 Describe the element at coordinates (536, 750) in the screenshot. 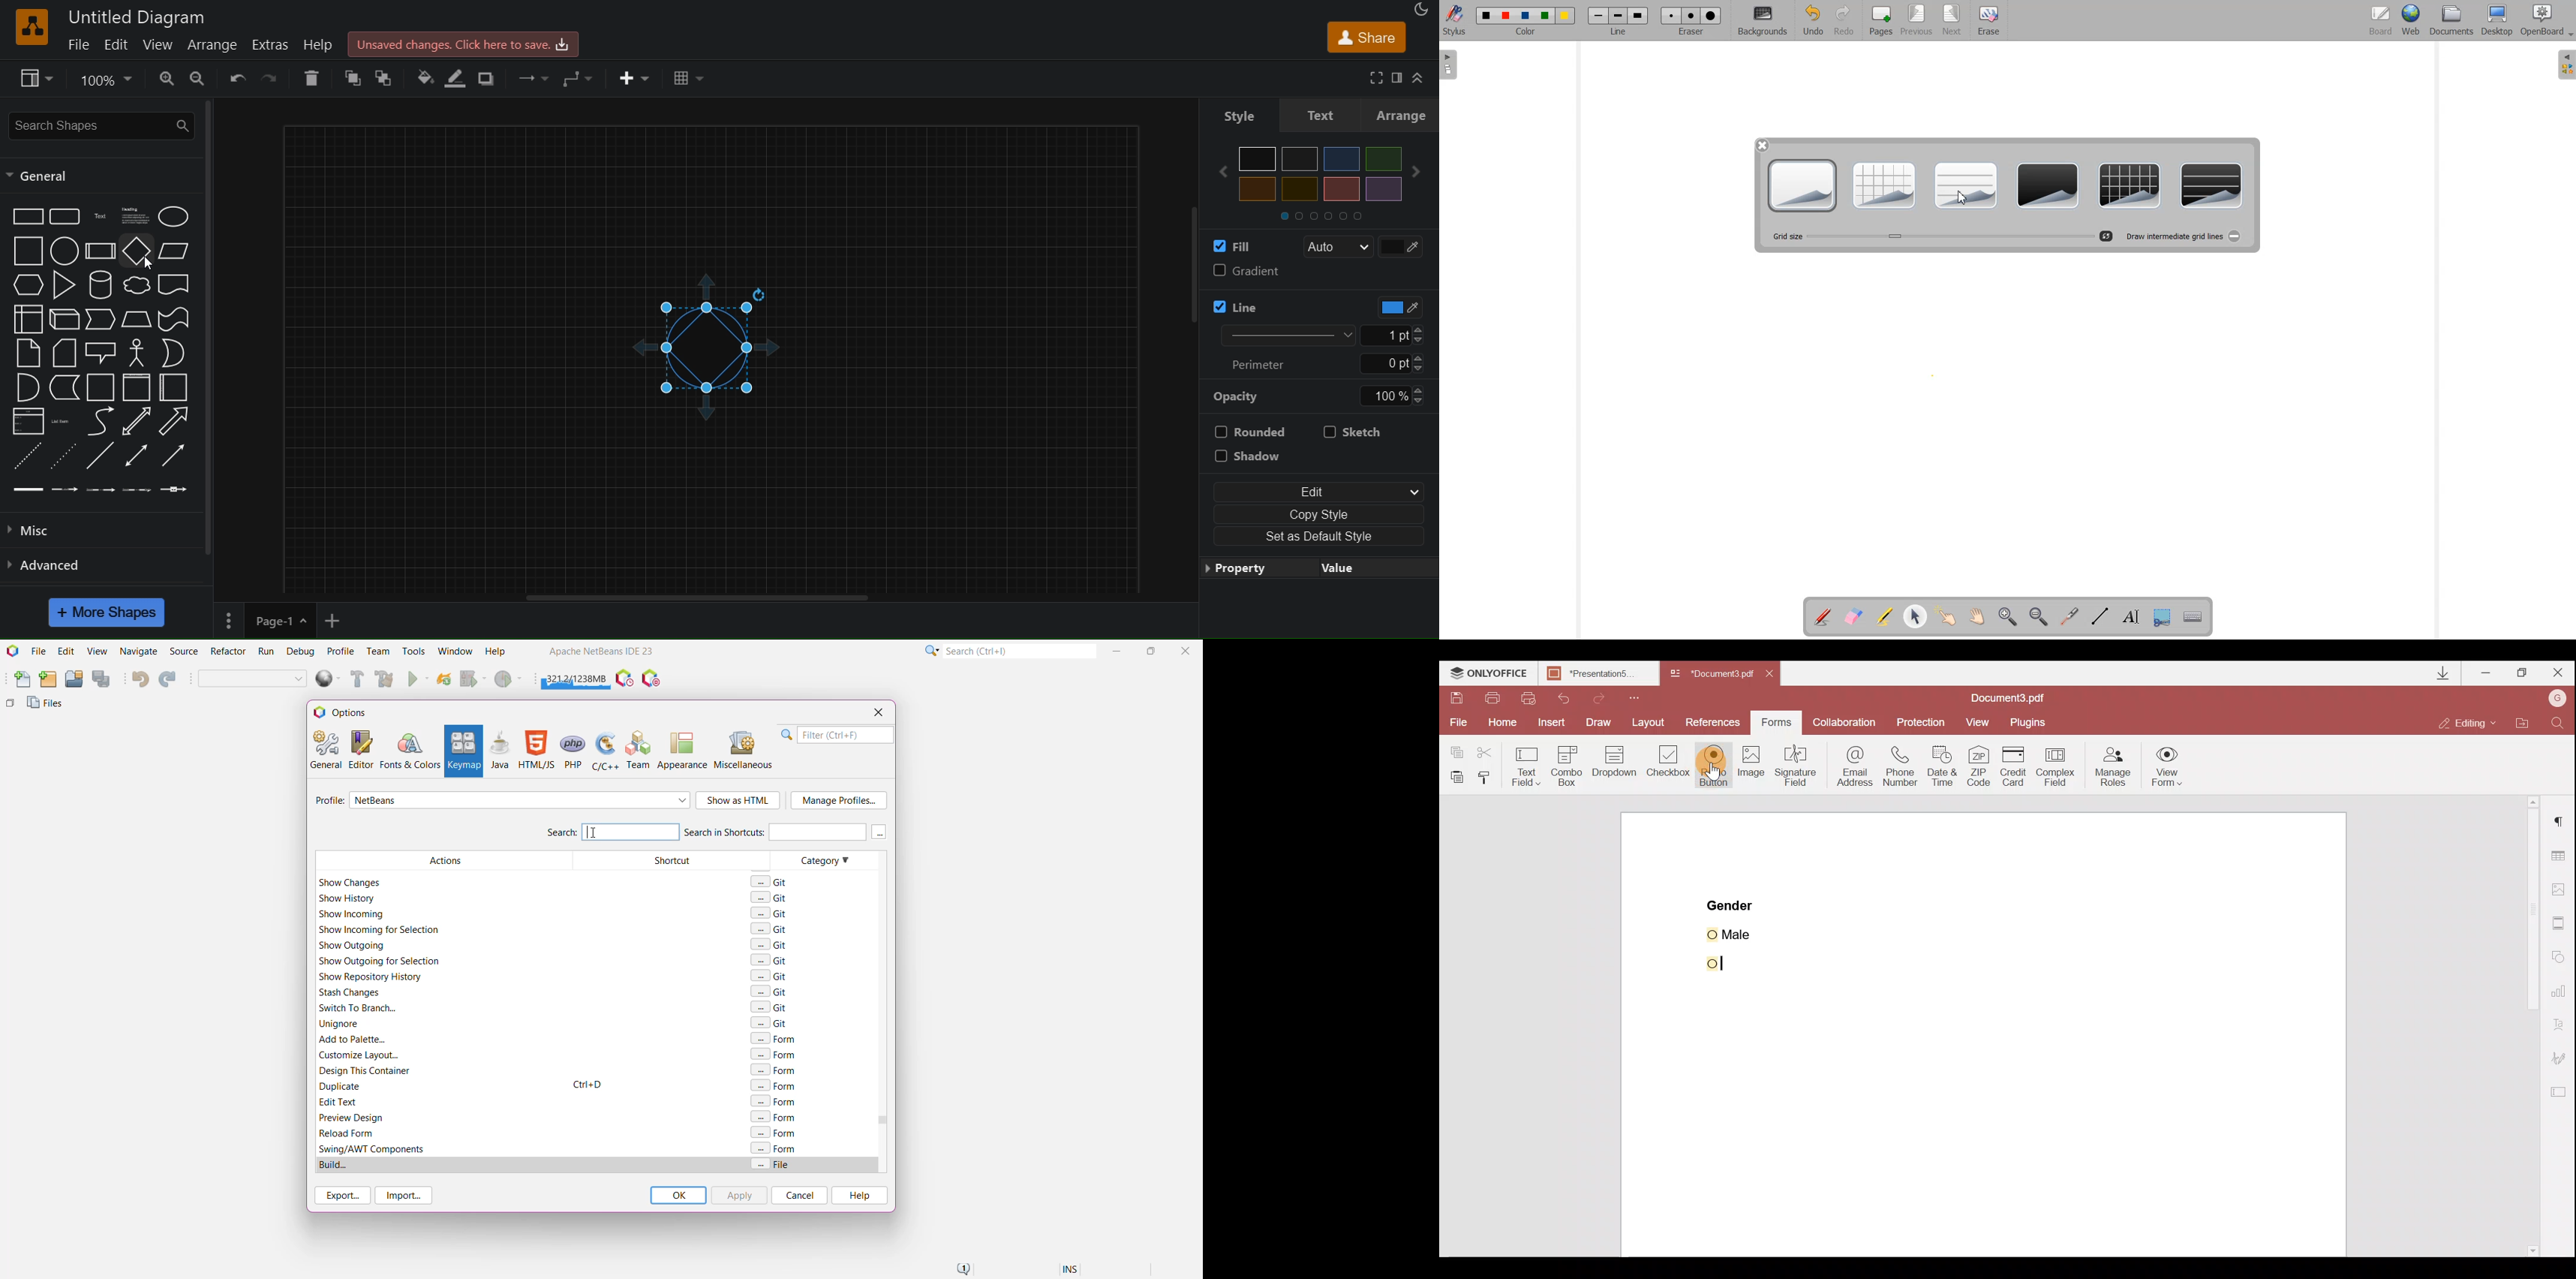

I see `HTML/JS` at that location.